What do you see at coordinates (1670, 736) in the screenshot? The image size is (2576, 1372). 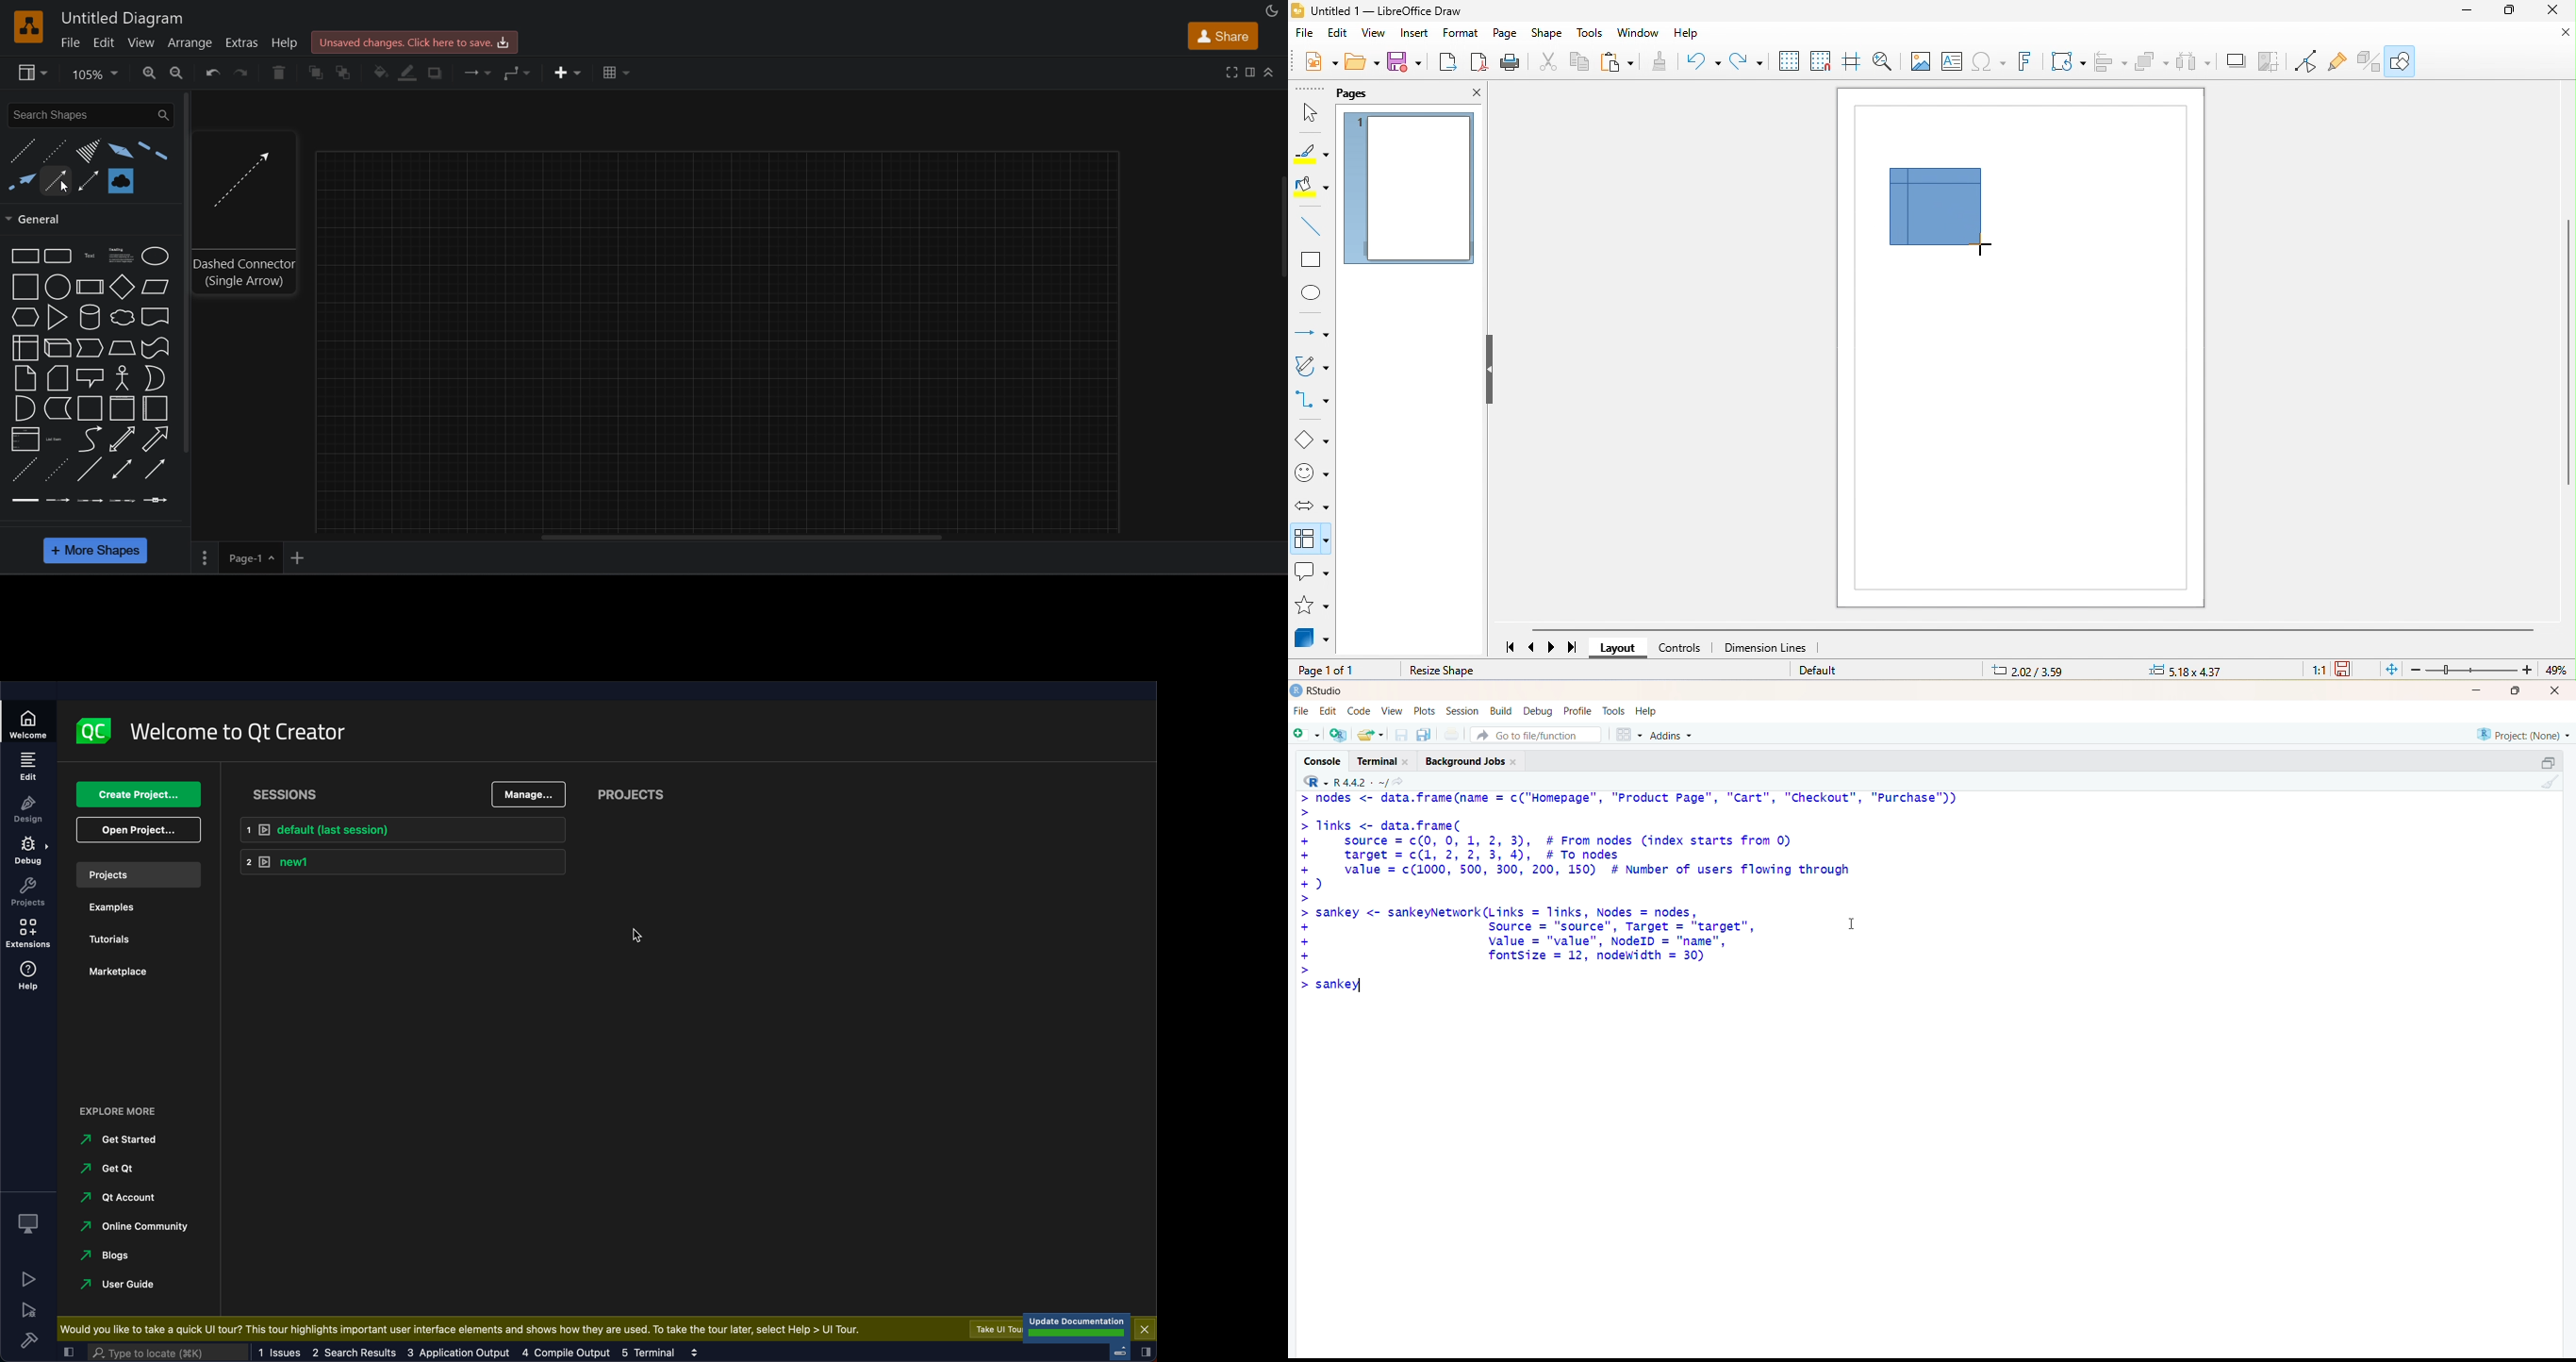 I see `Addins` at bounding box center [1670, 736].